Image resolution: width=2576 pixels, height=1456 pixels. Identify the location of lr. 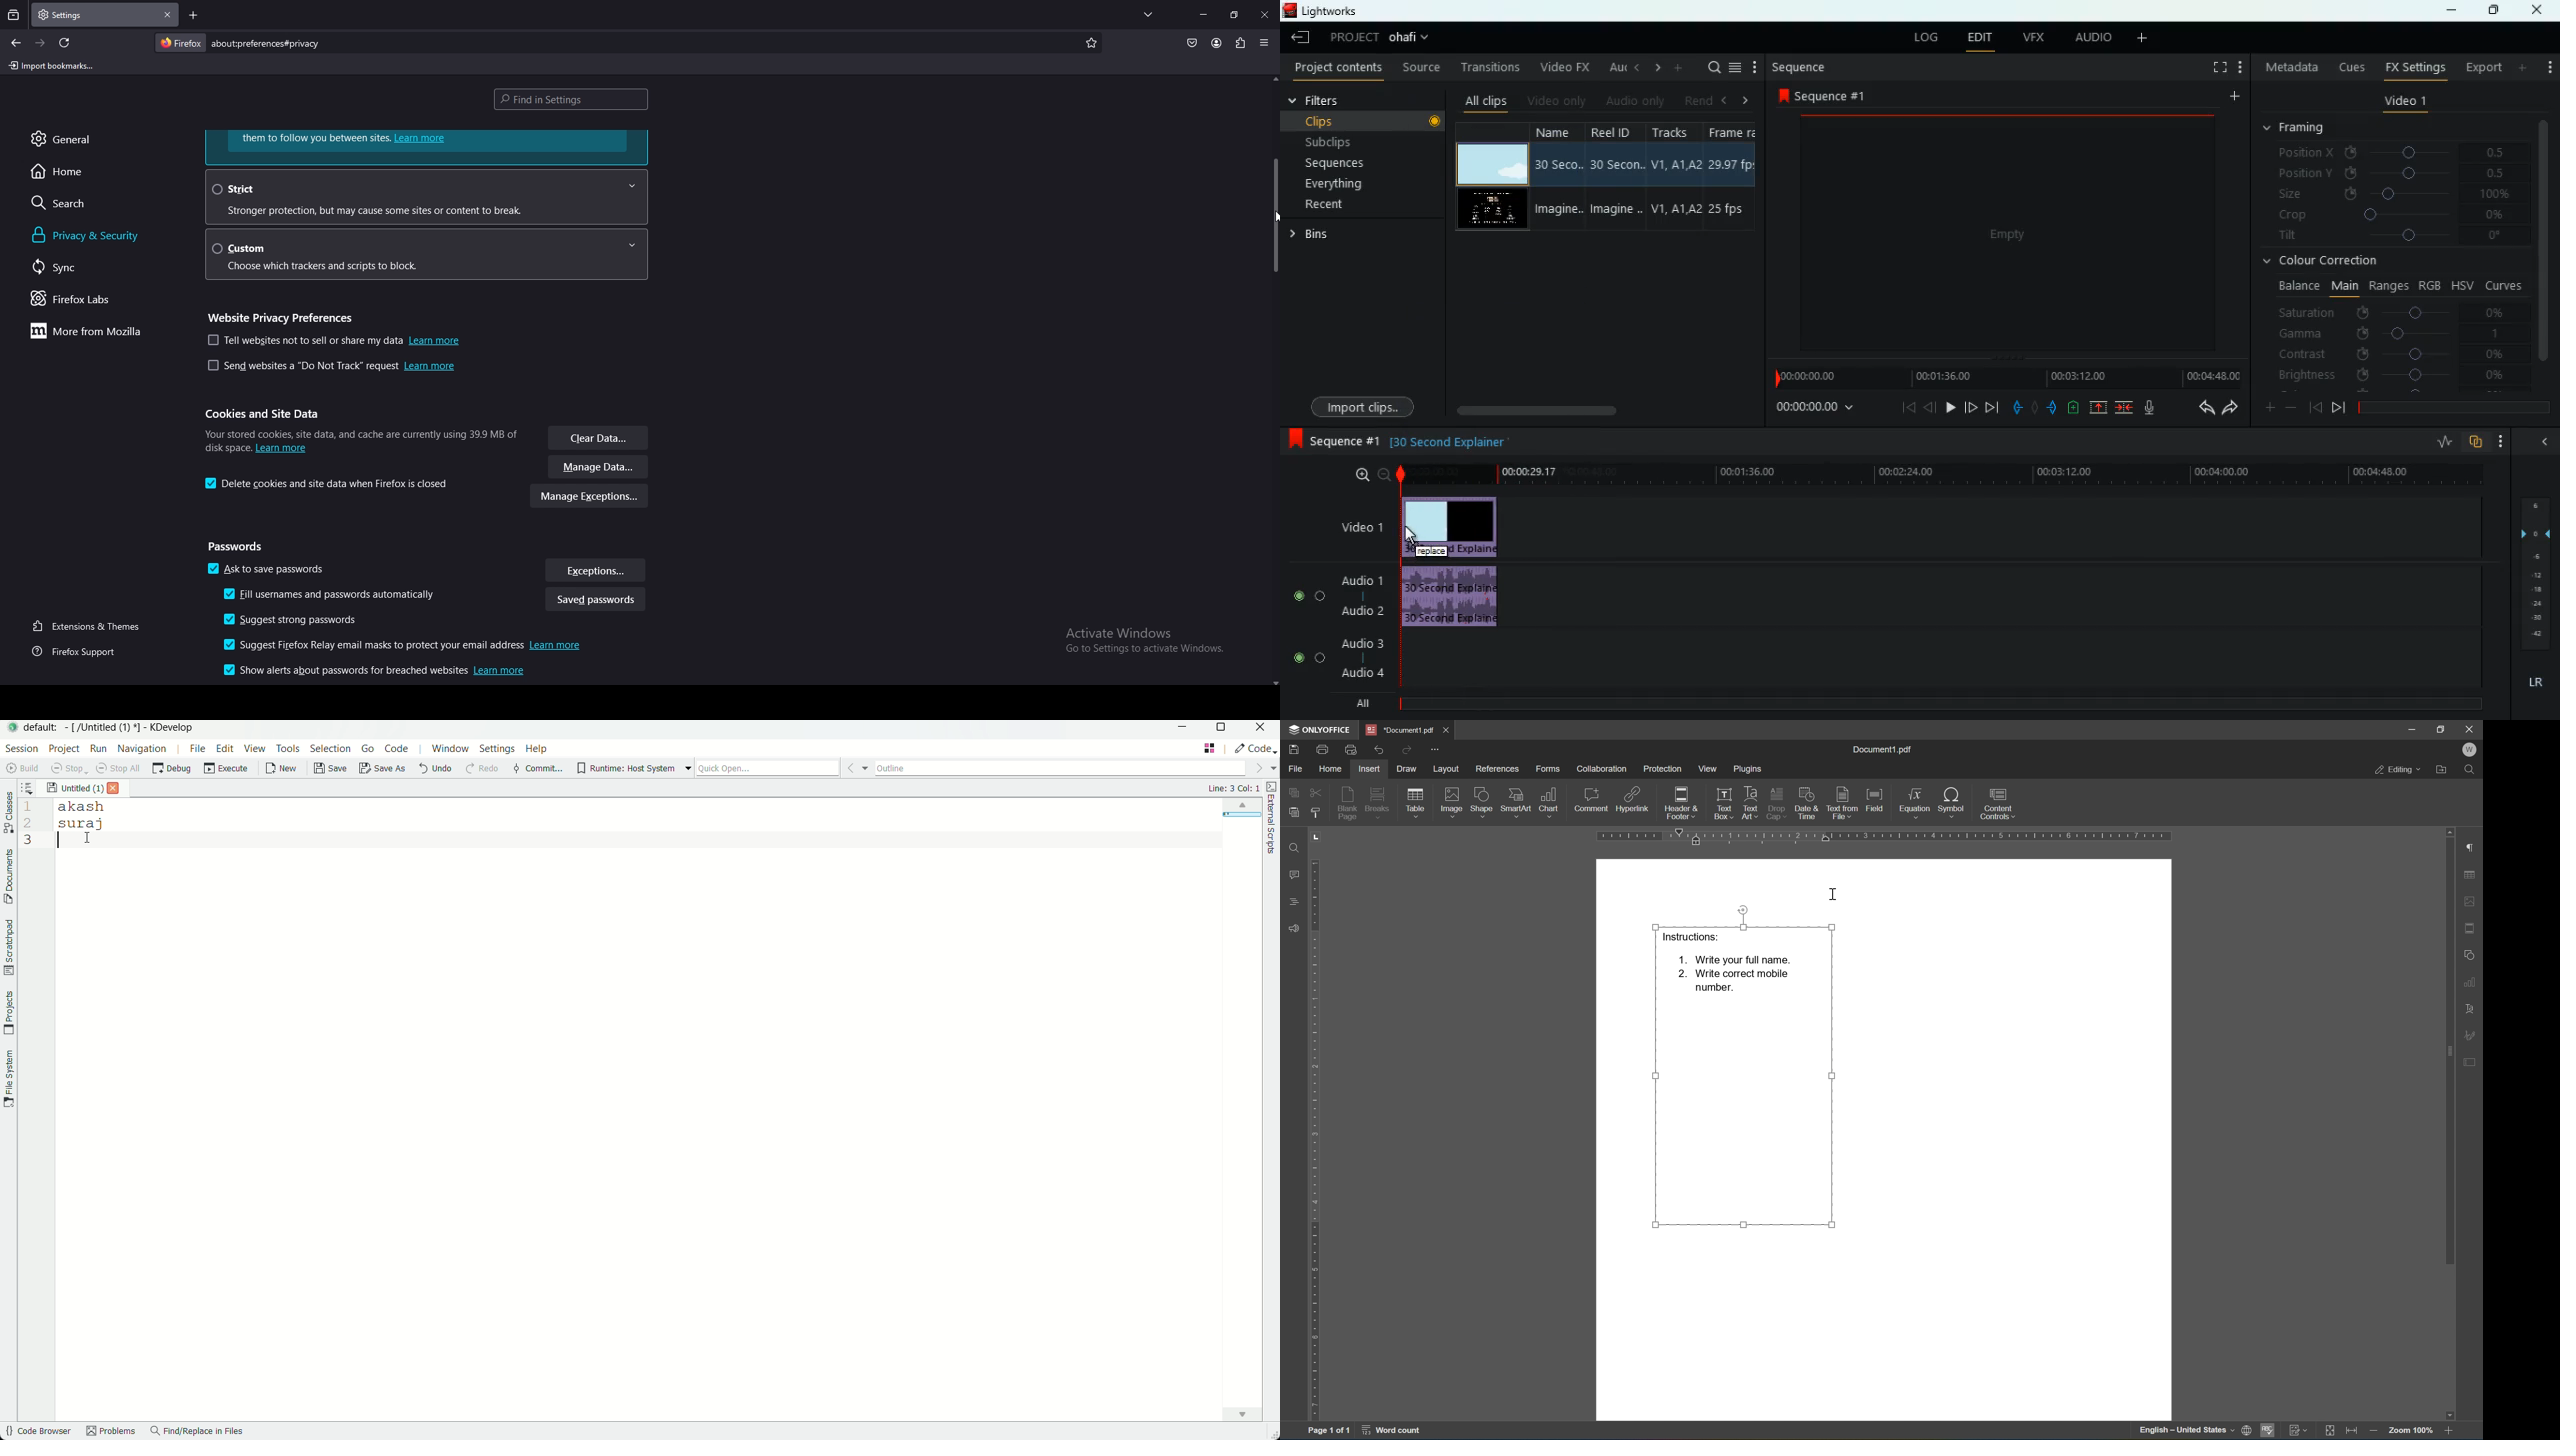
(2533, 684).